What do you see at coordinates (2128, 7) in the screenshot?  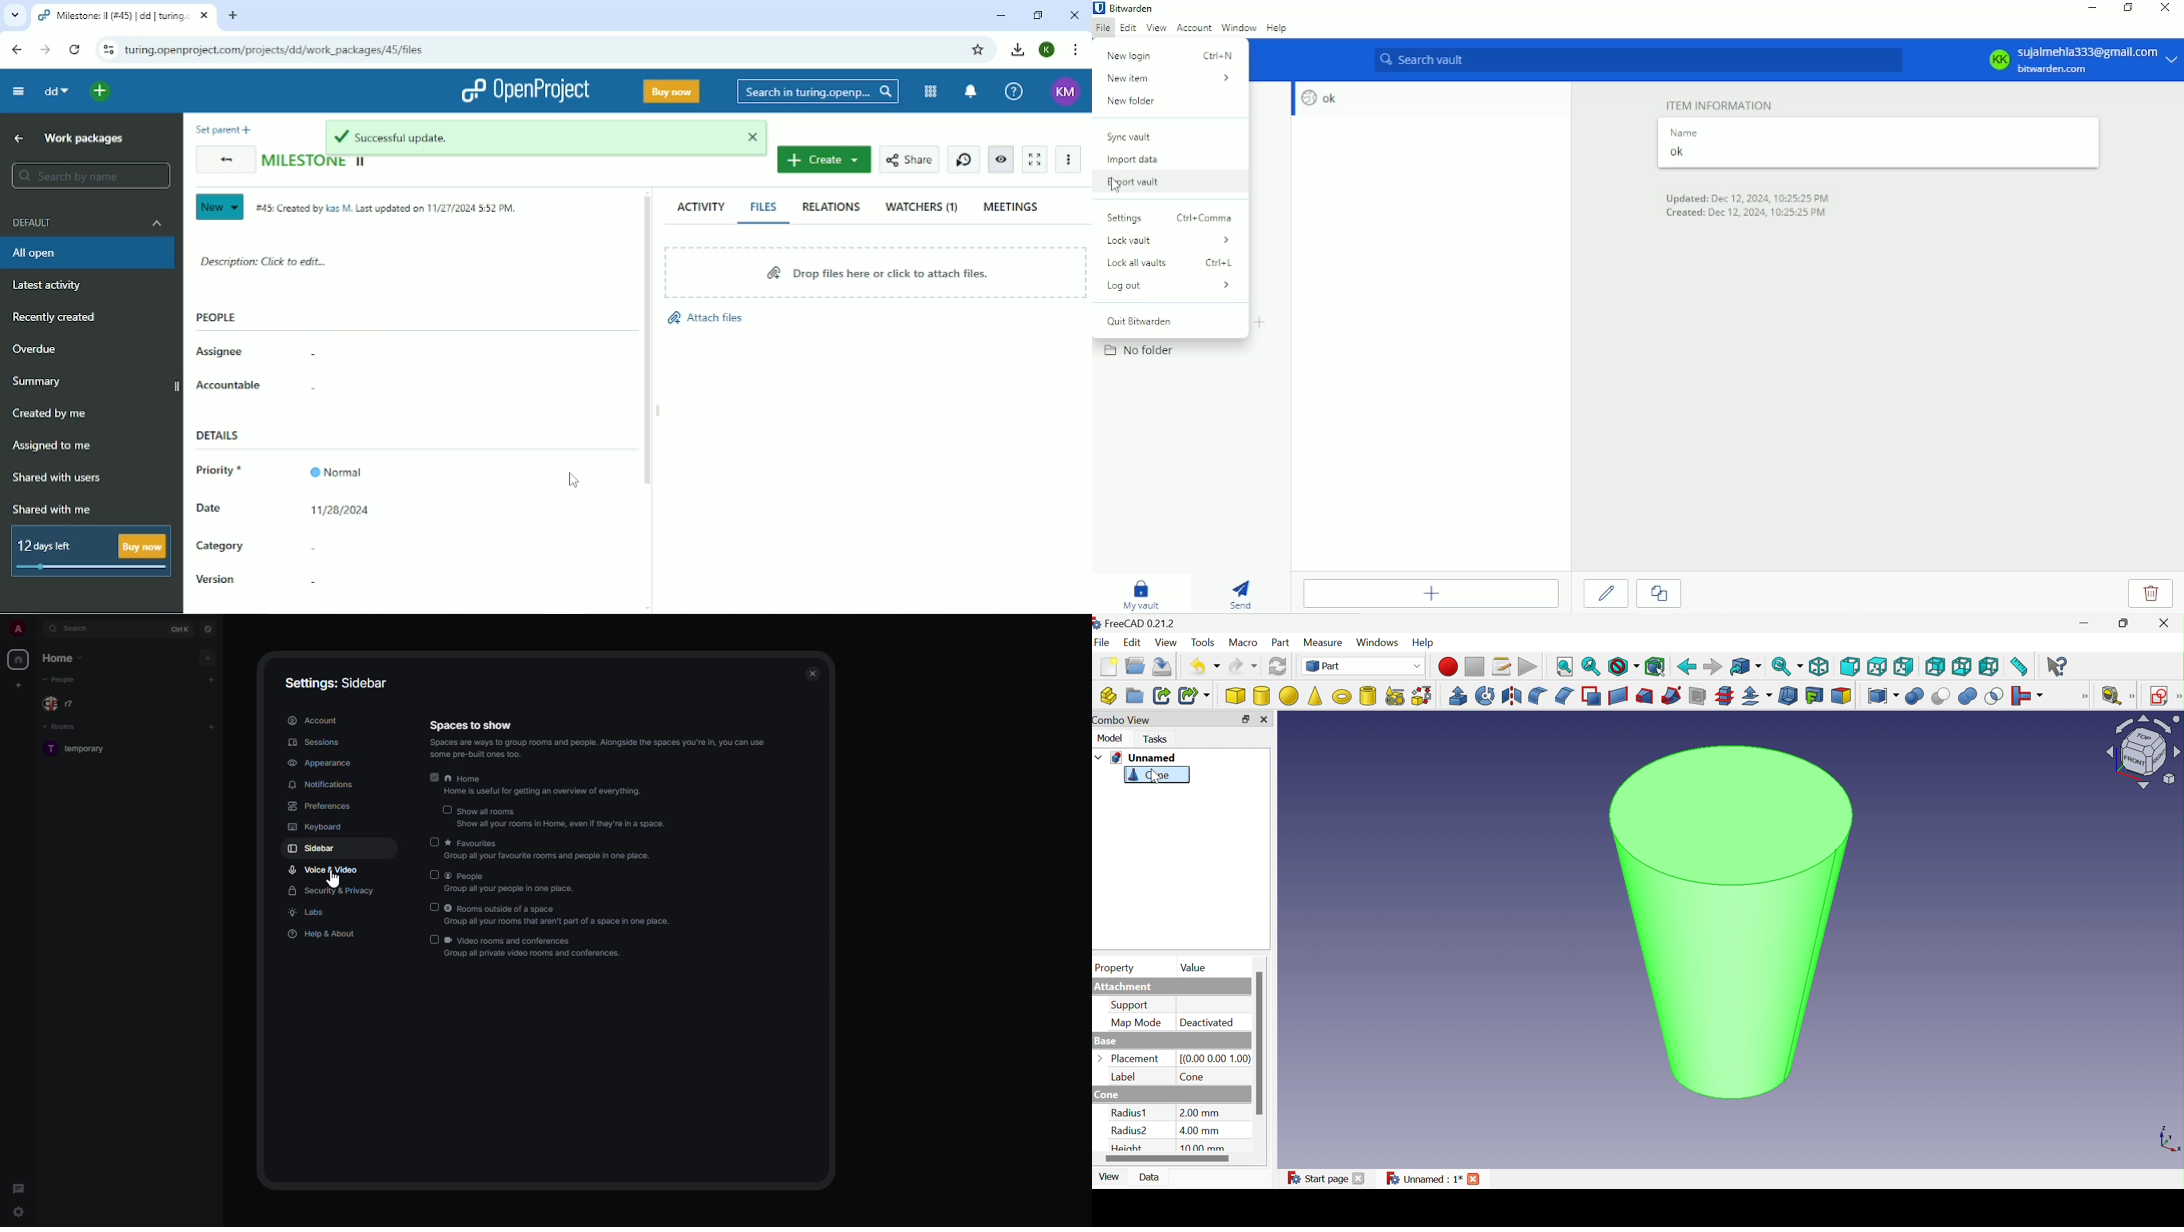 I see `Restore down` at bounding box center [2128, 7].